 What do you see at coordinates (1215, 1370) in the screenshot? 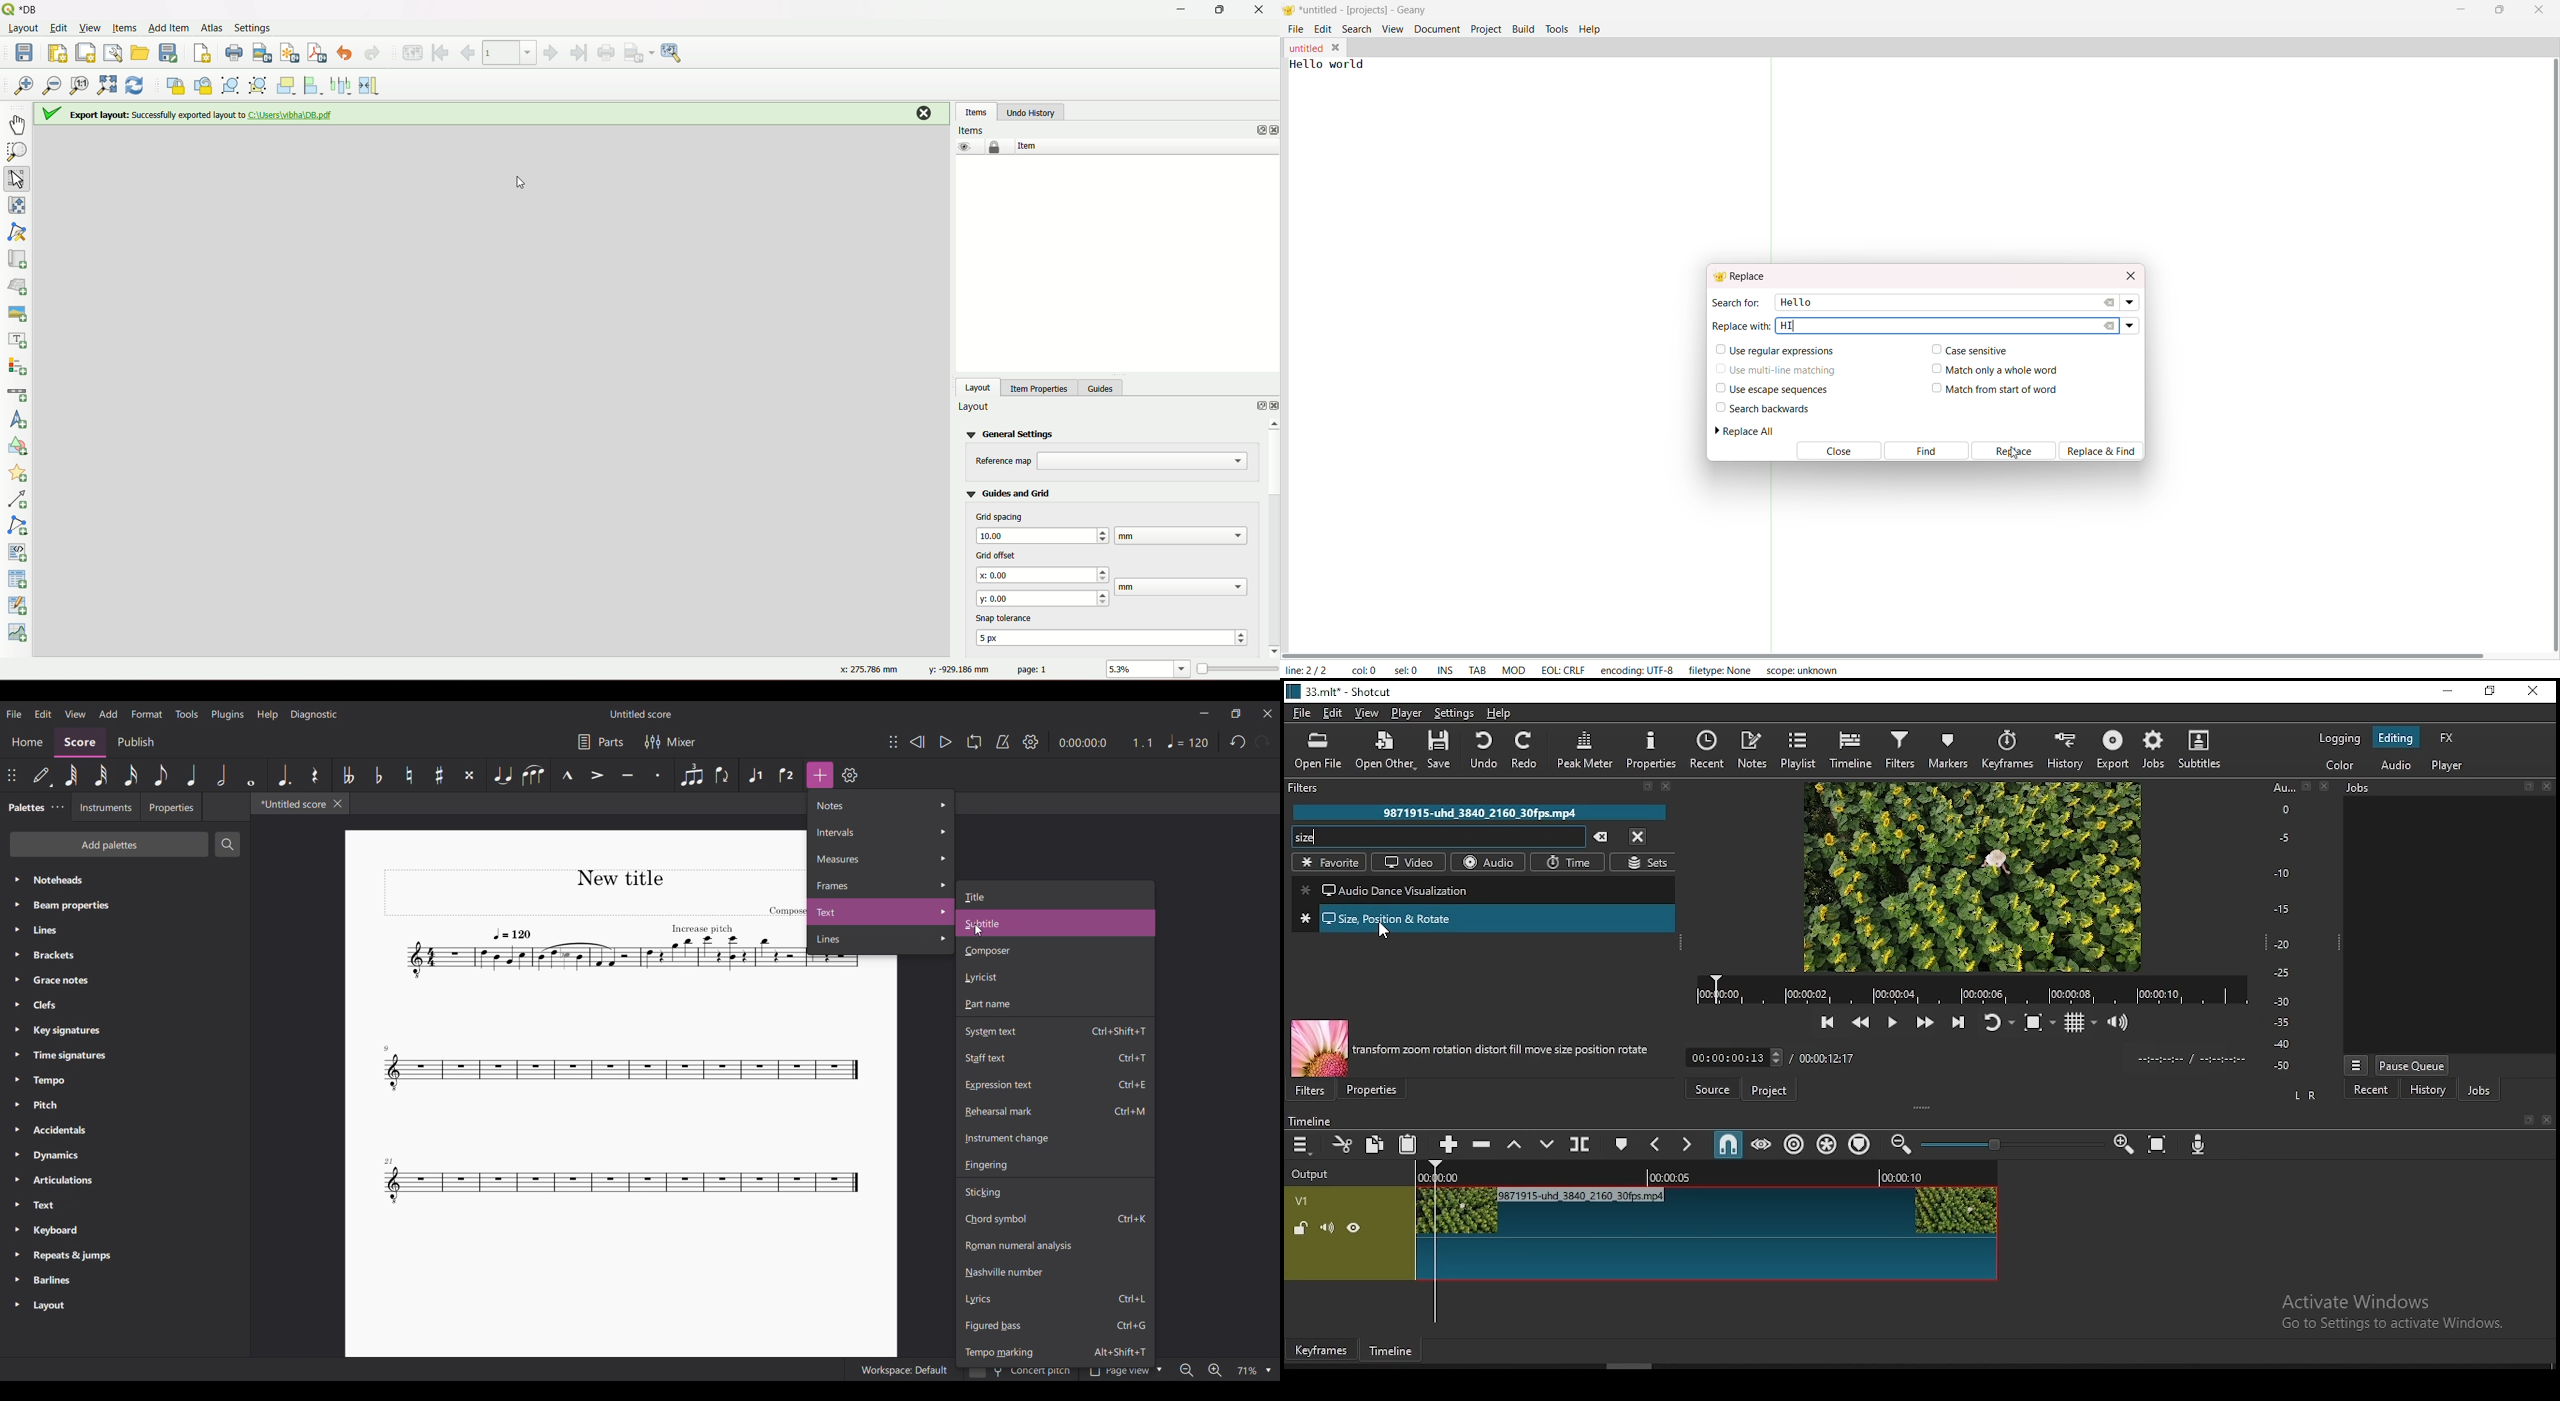
I see `Zoom in` at bounding box center [1215, 1370].